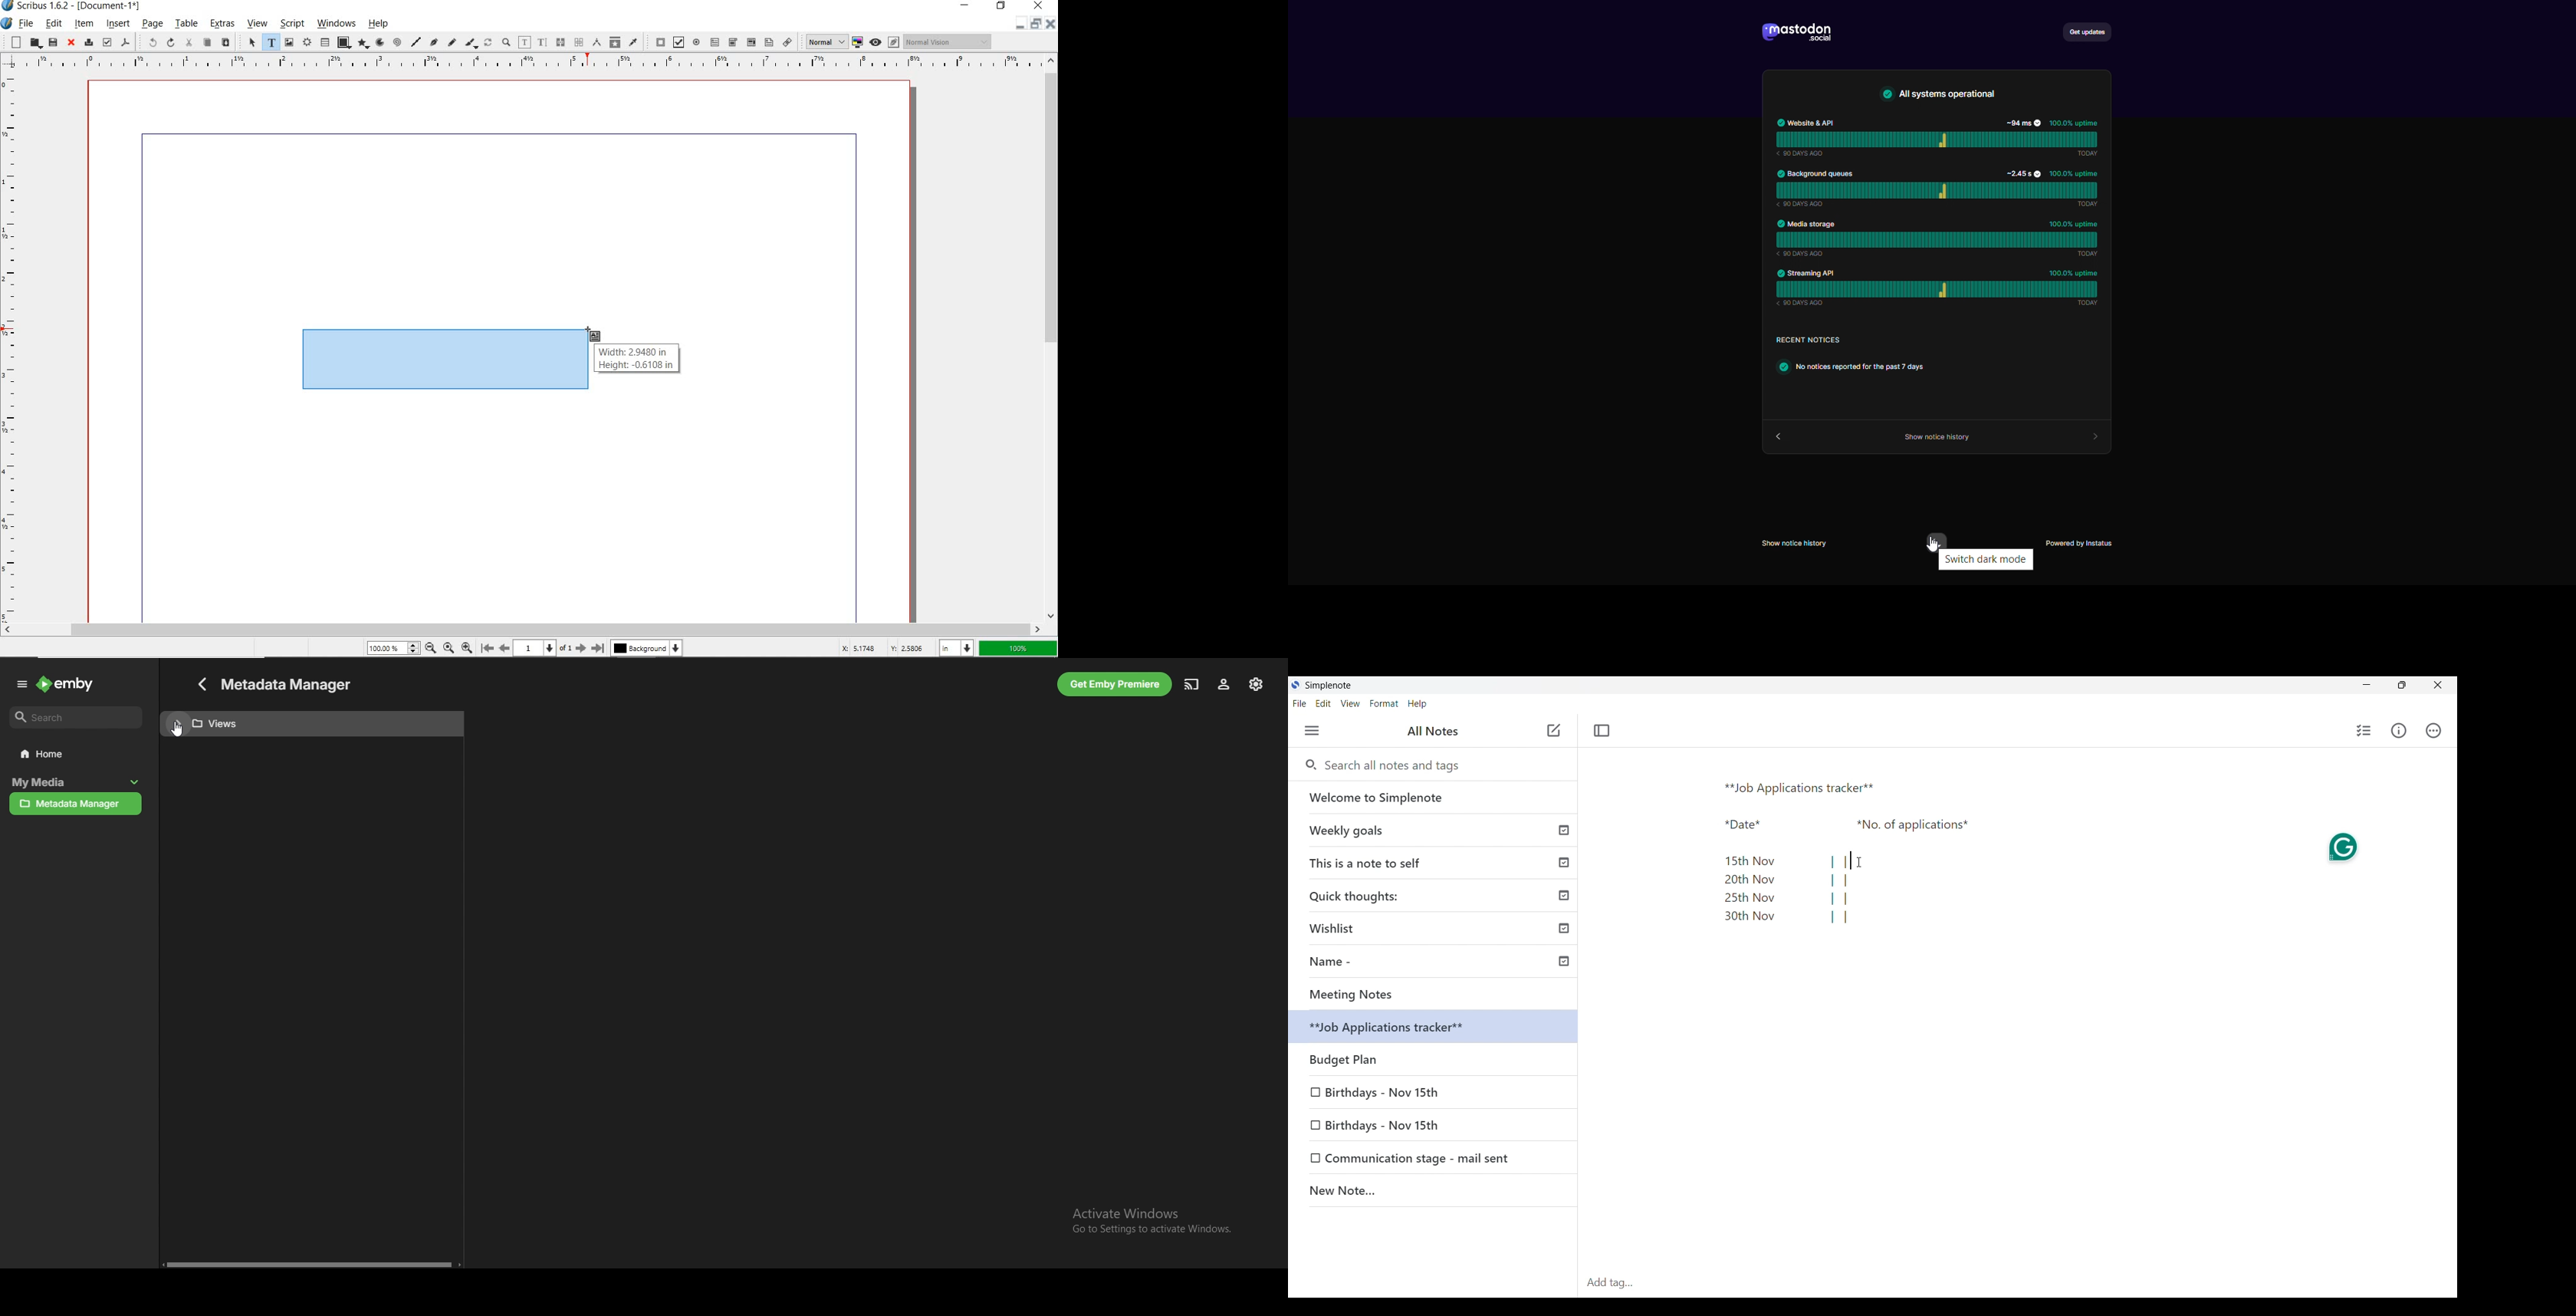 This screenshot has height=1316, width=2576. What do you see at coordinates (199, 684) in the screenshot?
I see `go back` at bounding box center [199, 684].